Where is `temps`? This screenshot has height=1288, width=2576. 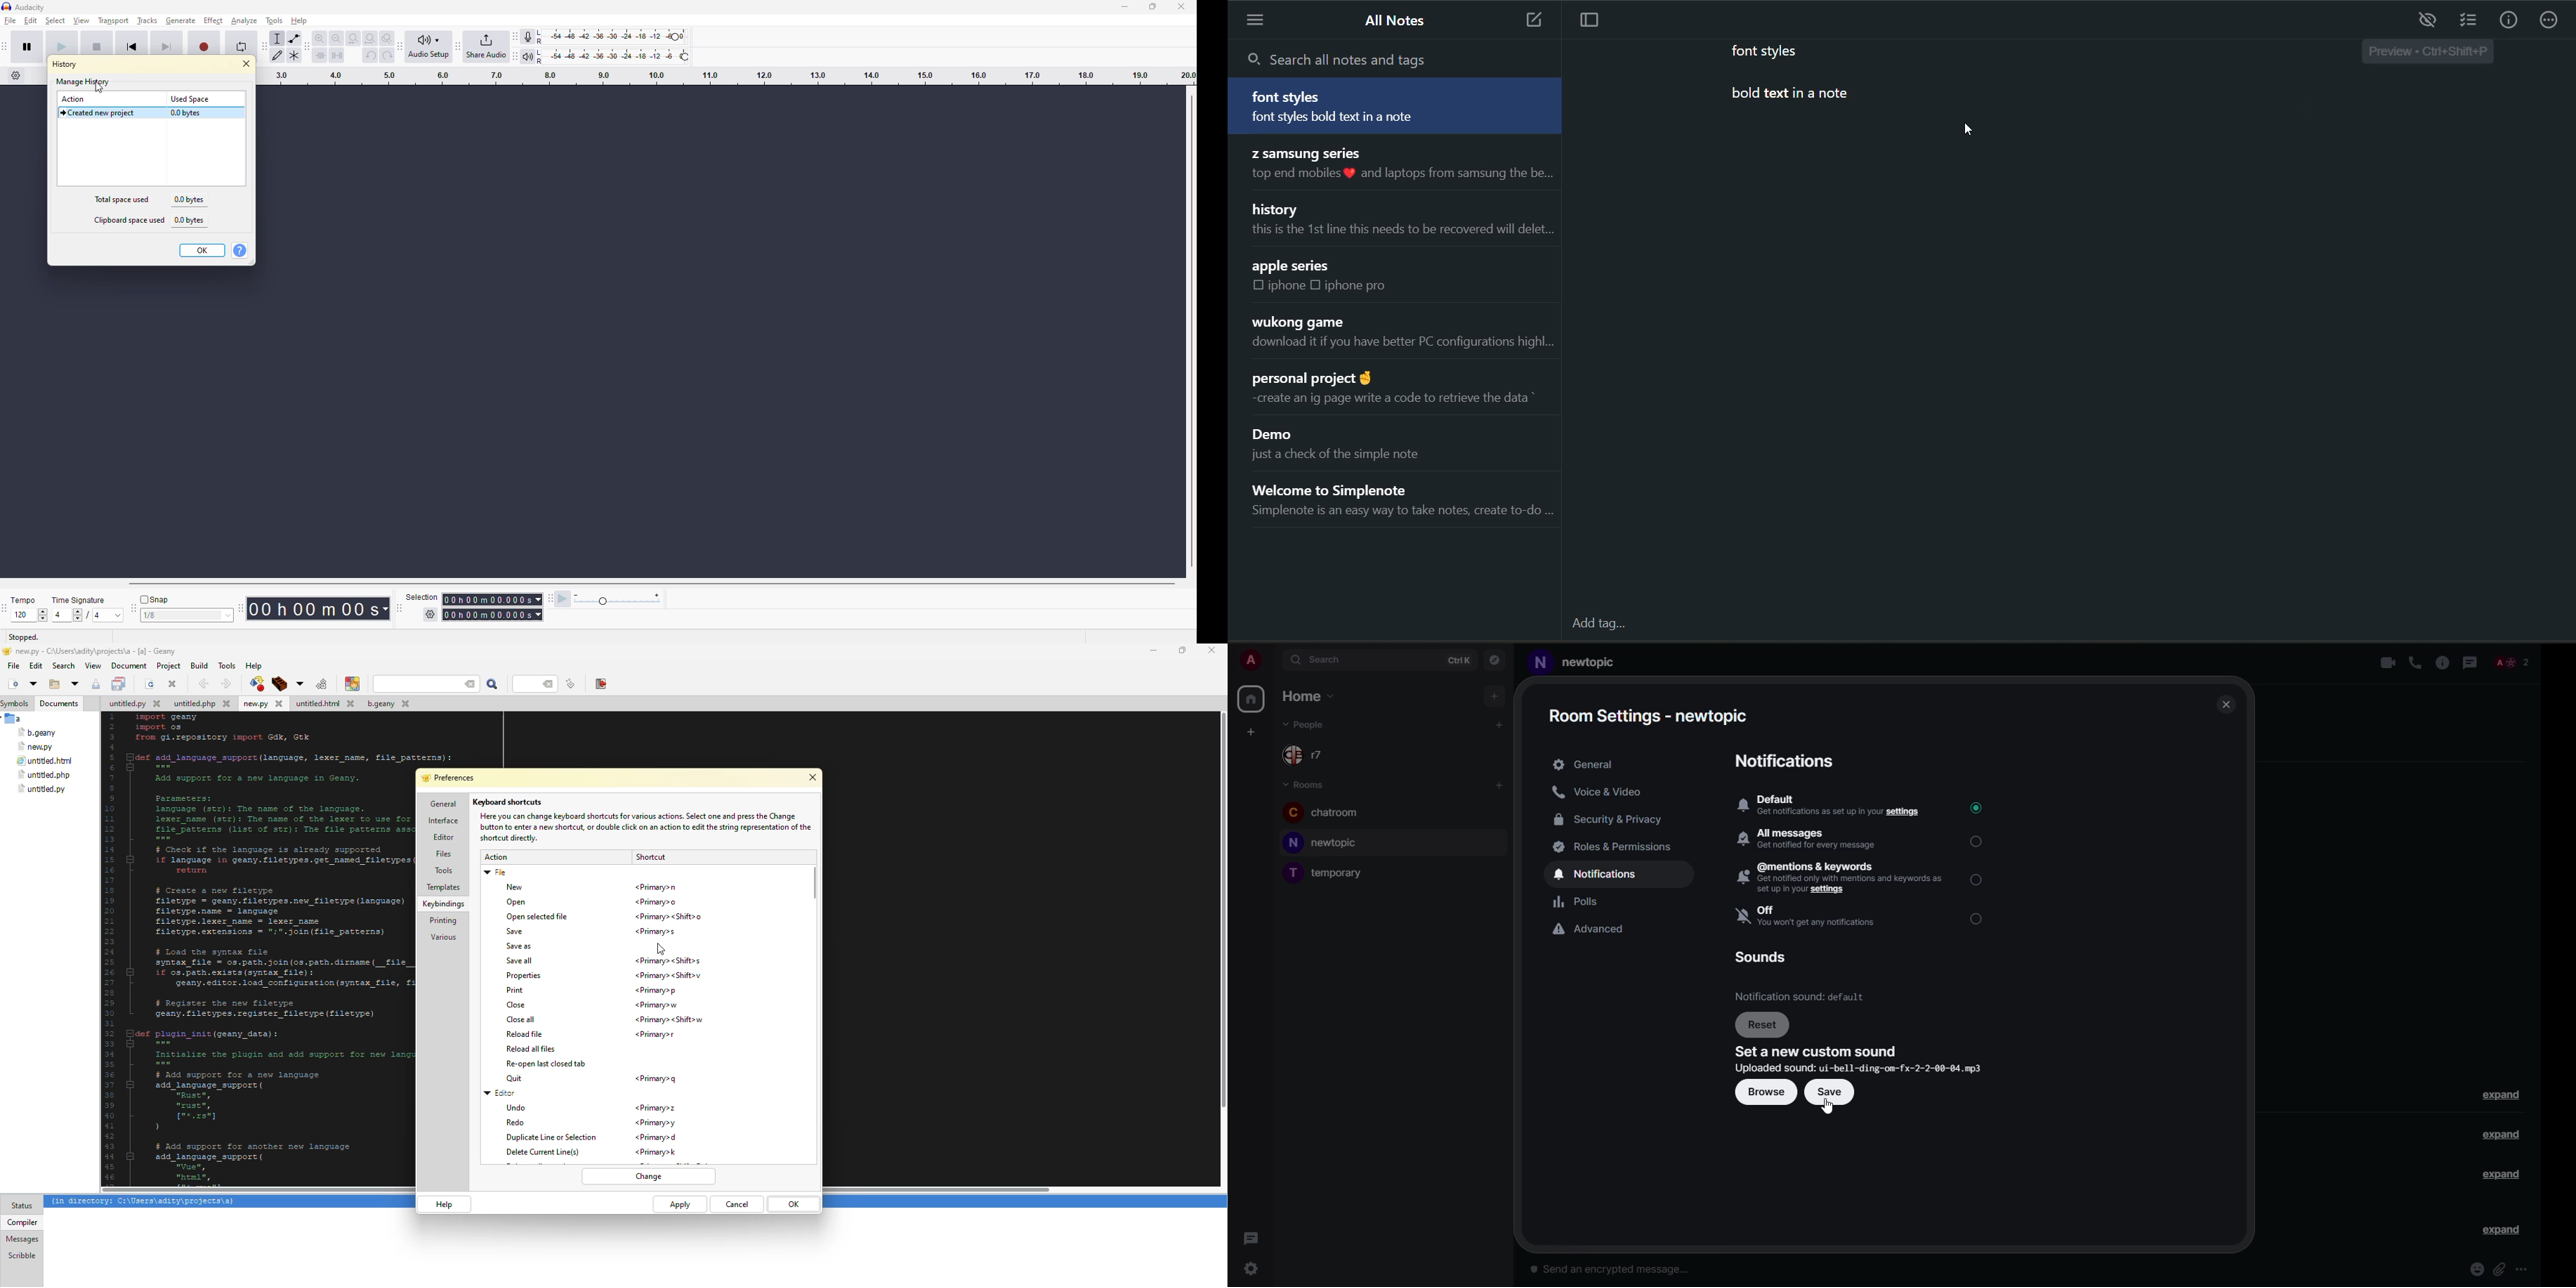
temps is located at coordinates (24, 599).